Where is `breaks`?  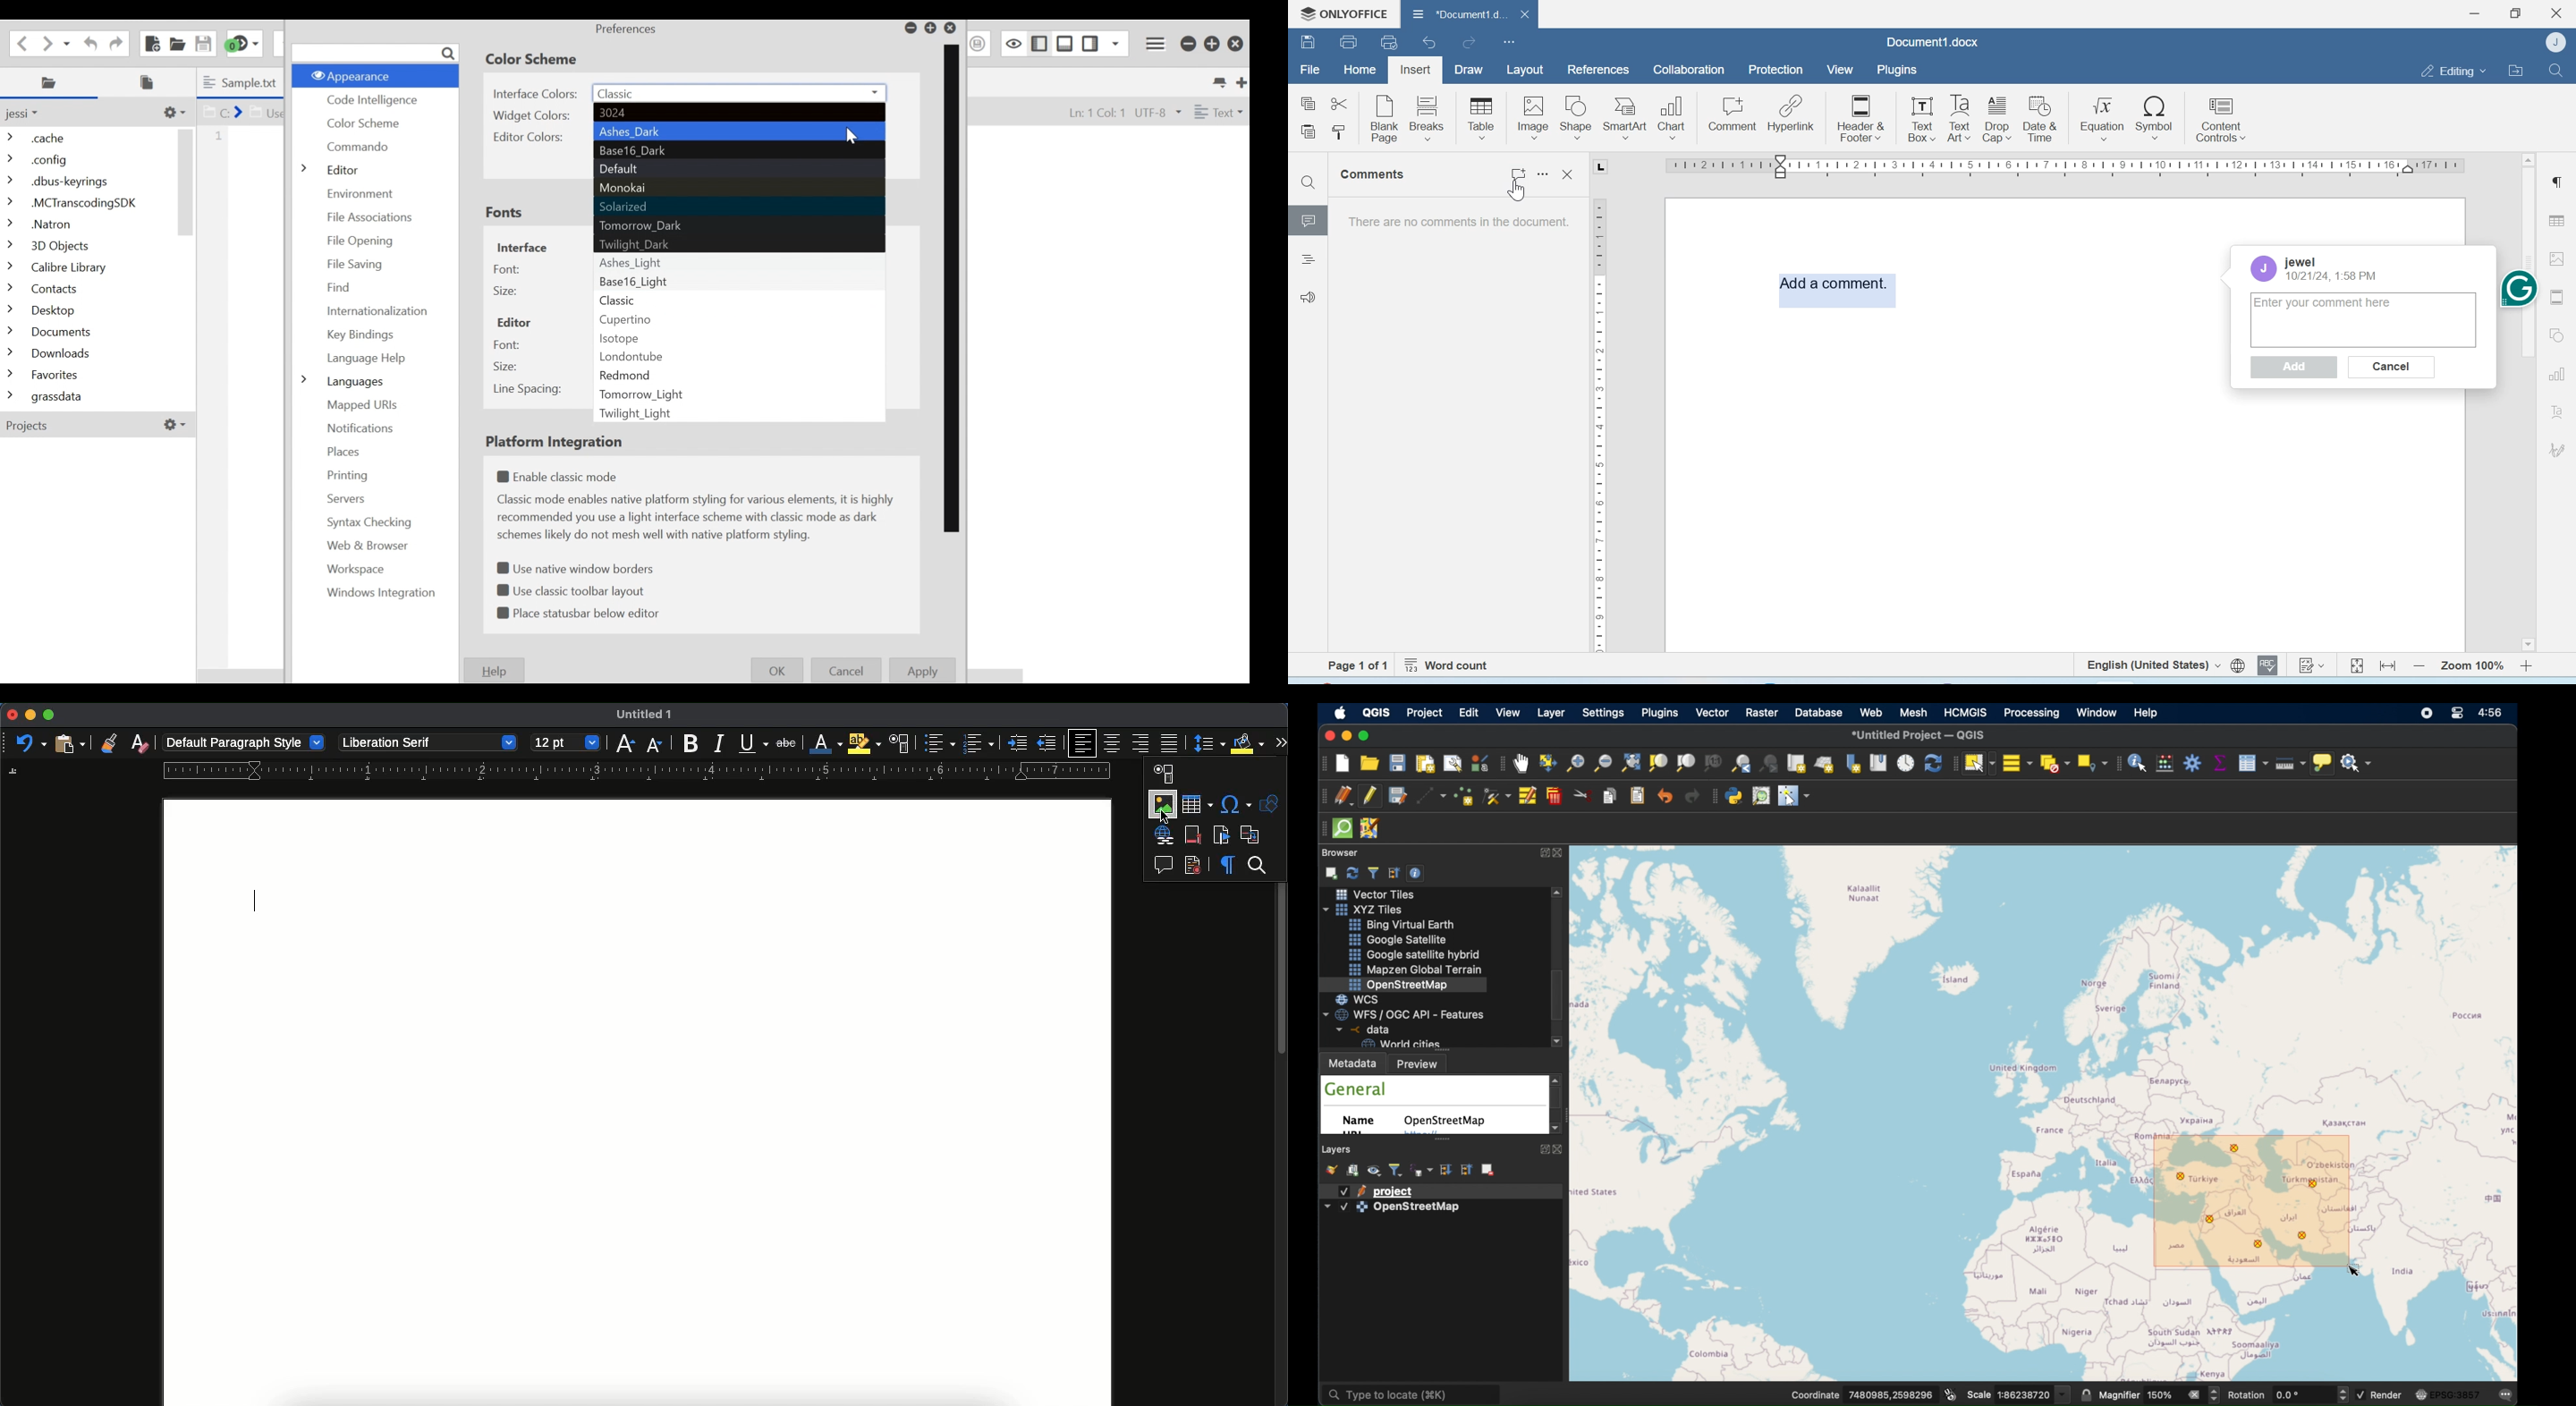
breaks is located at coordinates (1428, 117).